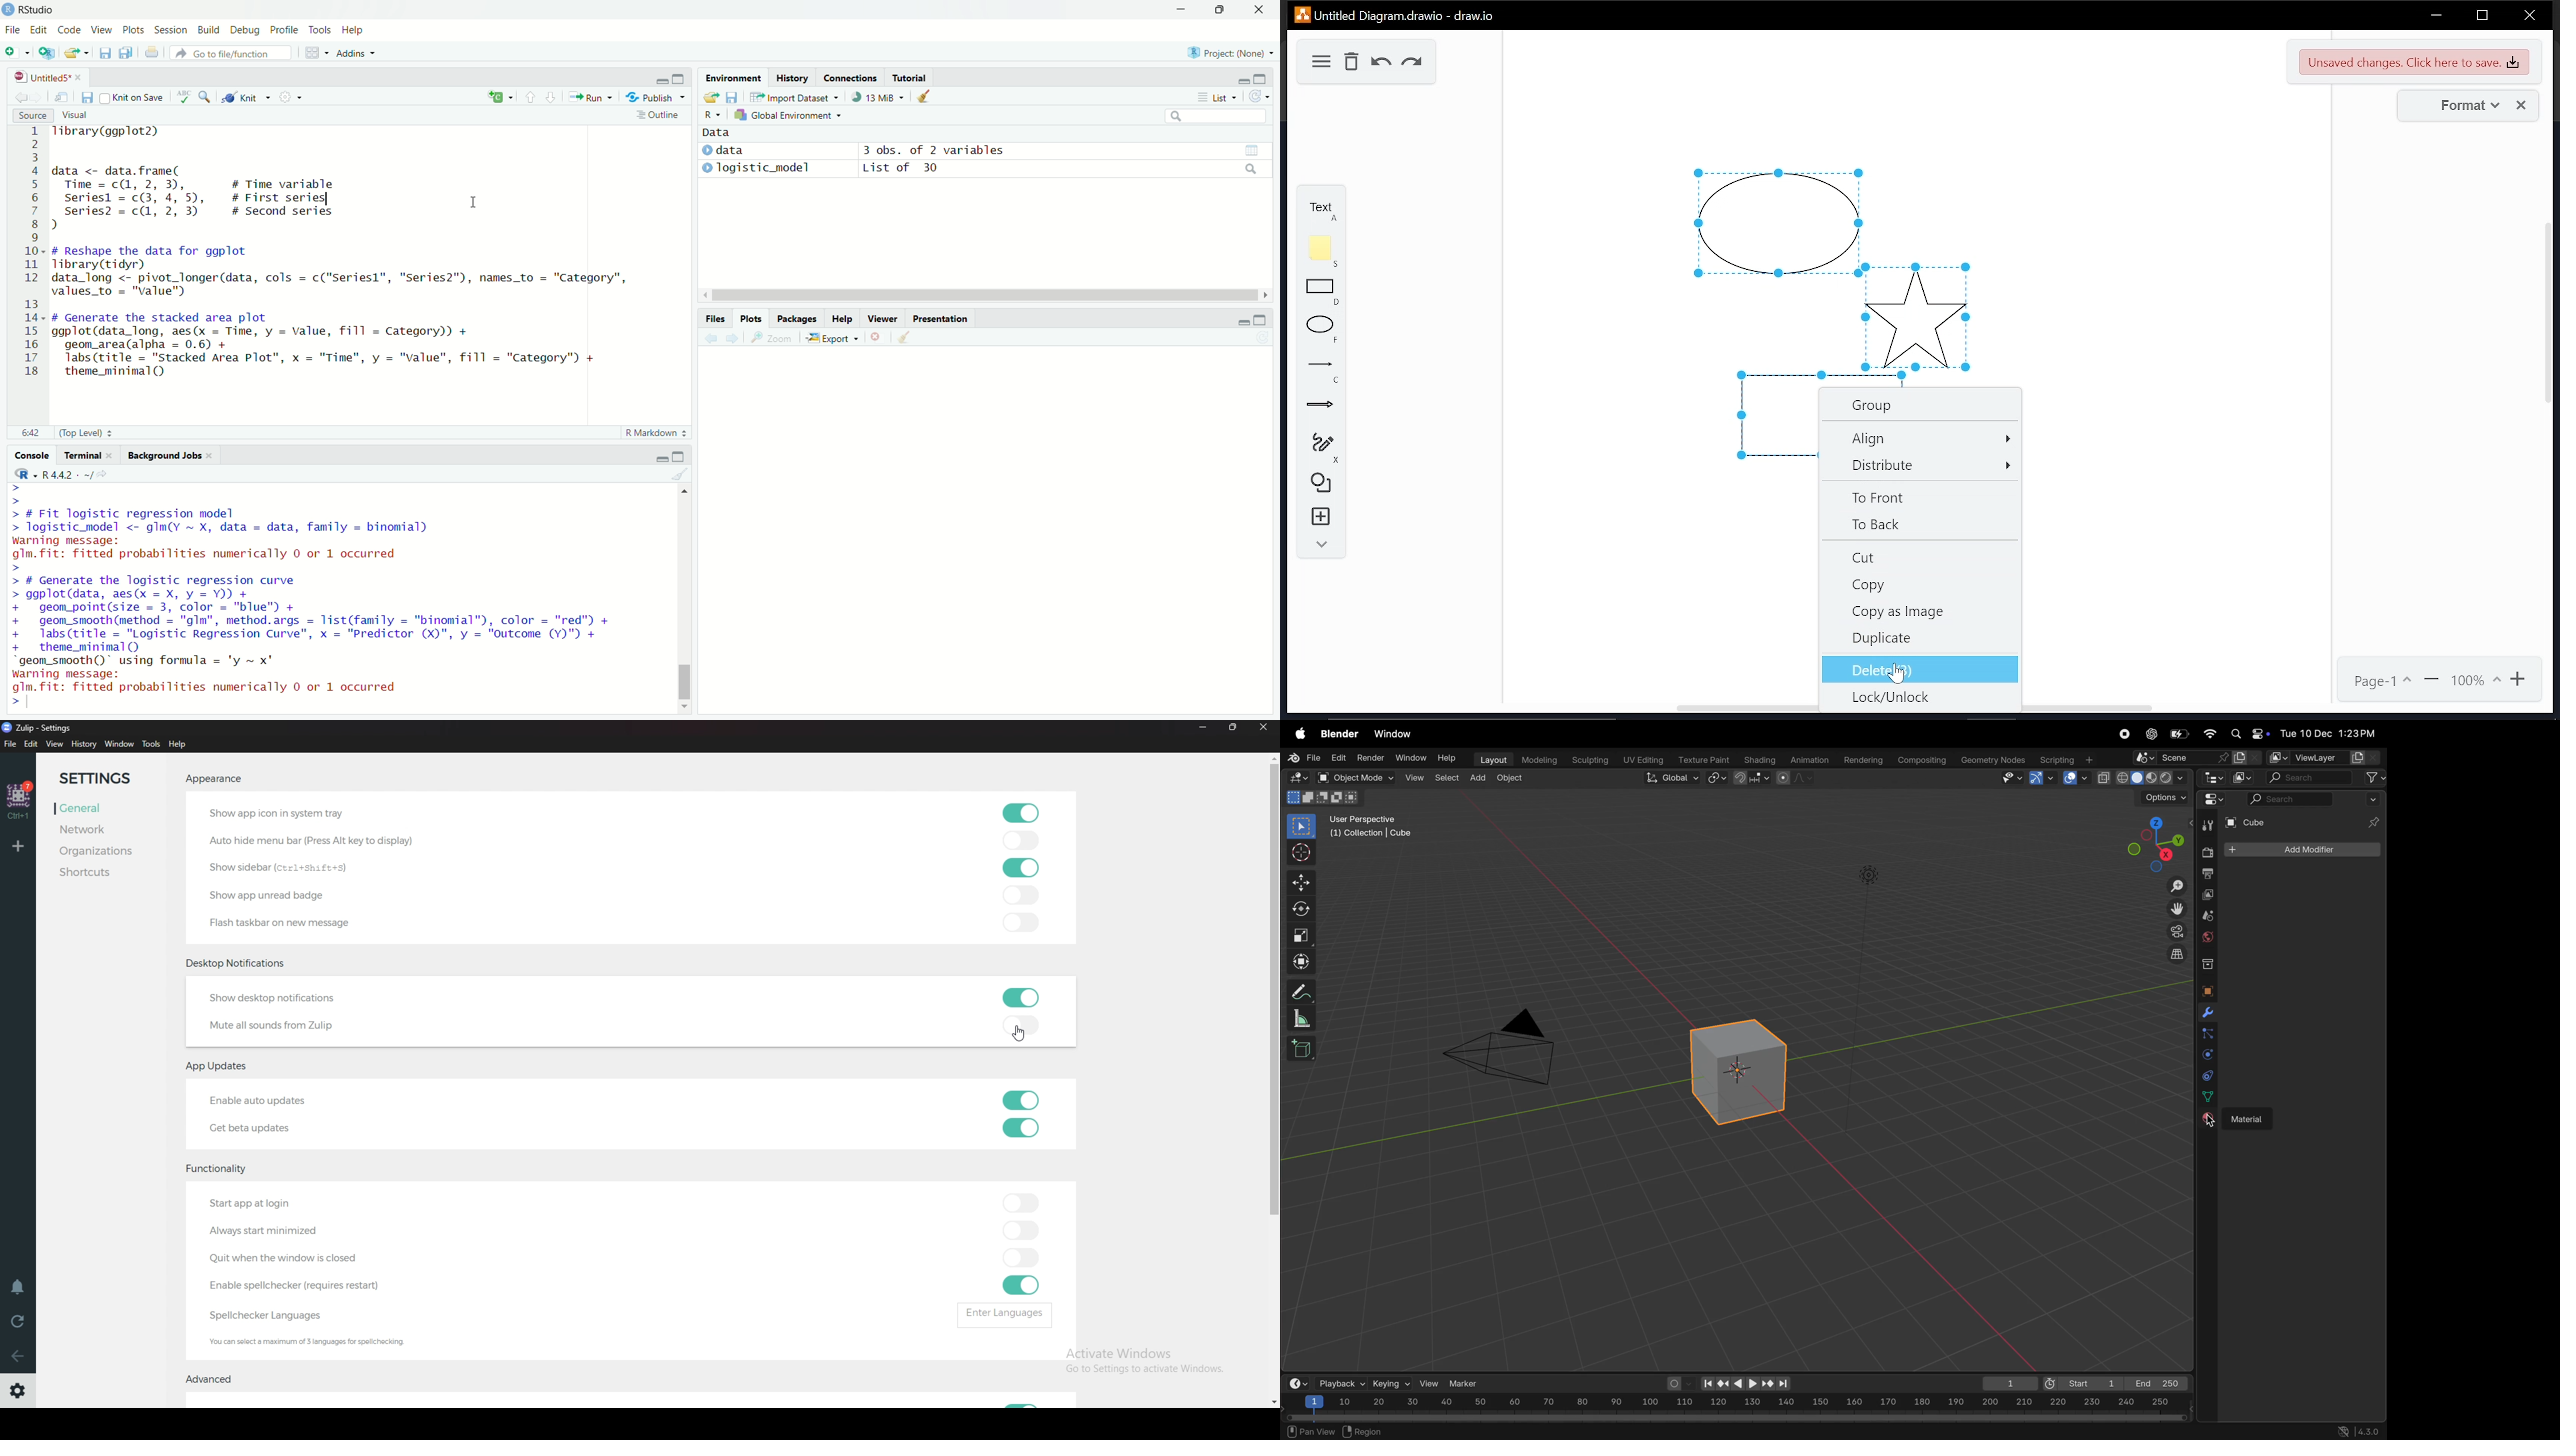  I want to click on Help., so click(842, 319).